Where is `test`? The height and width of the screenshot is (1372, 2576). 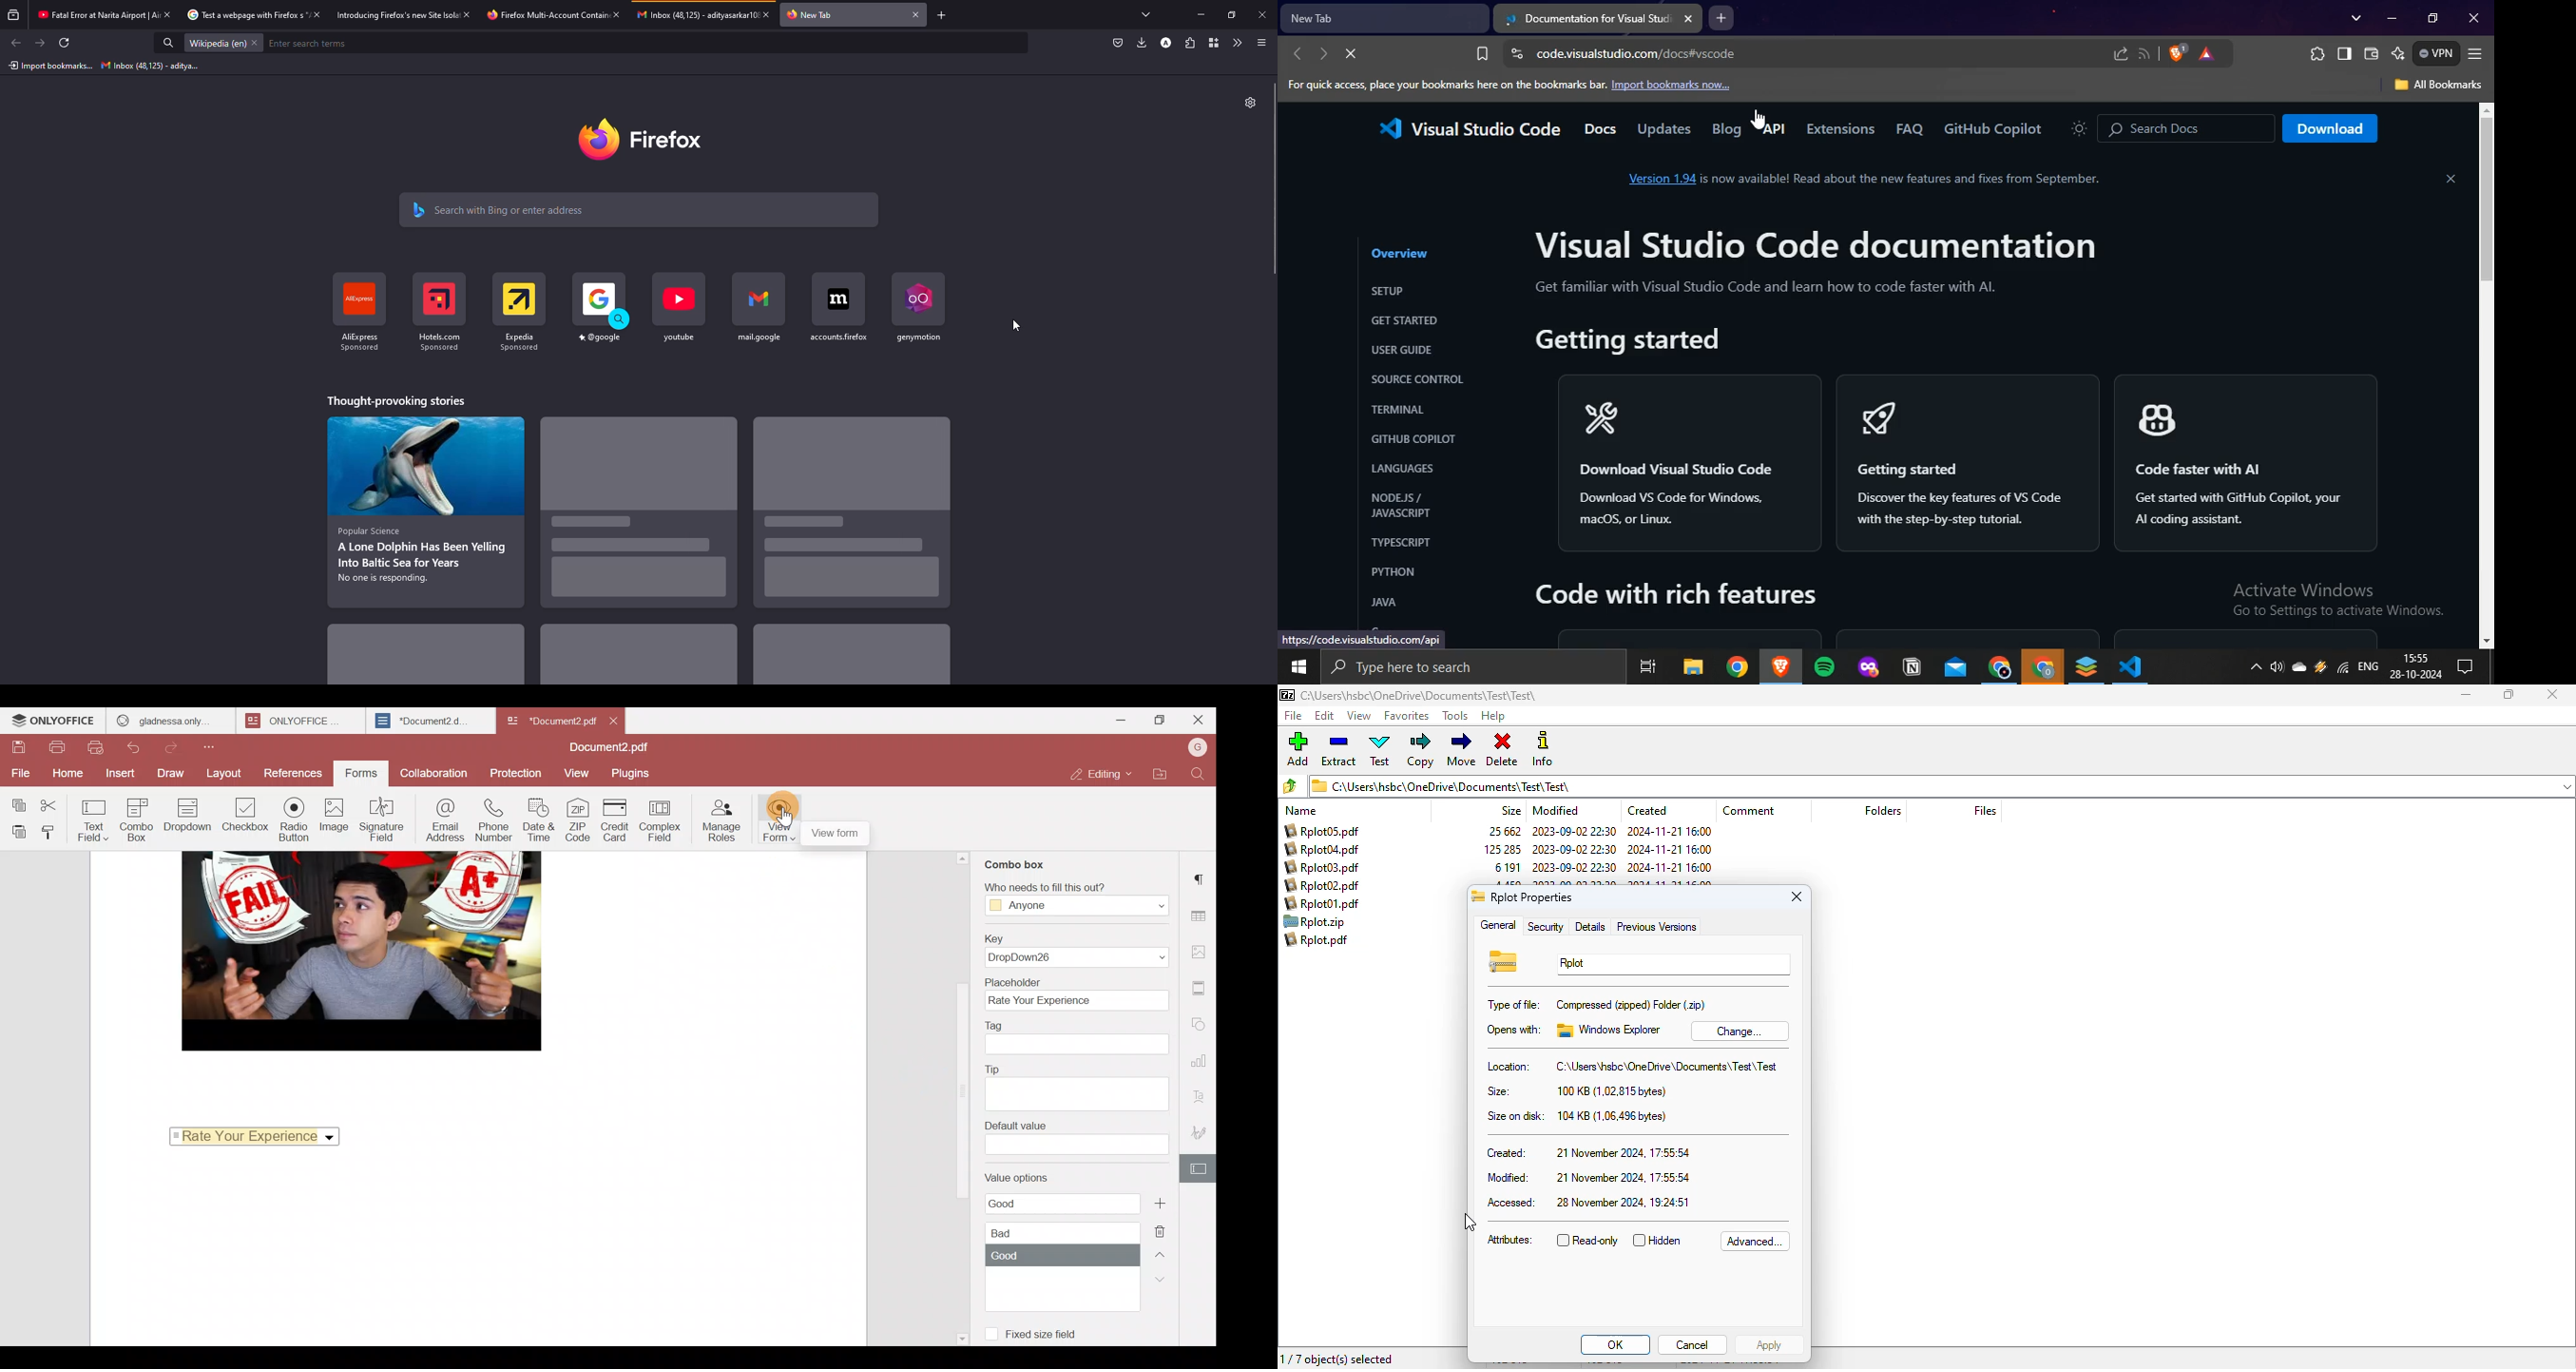 test is located at coordinates (1380, 749).